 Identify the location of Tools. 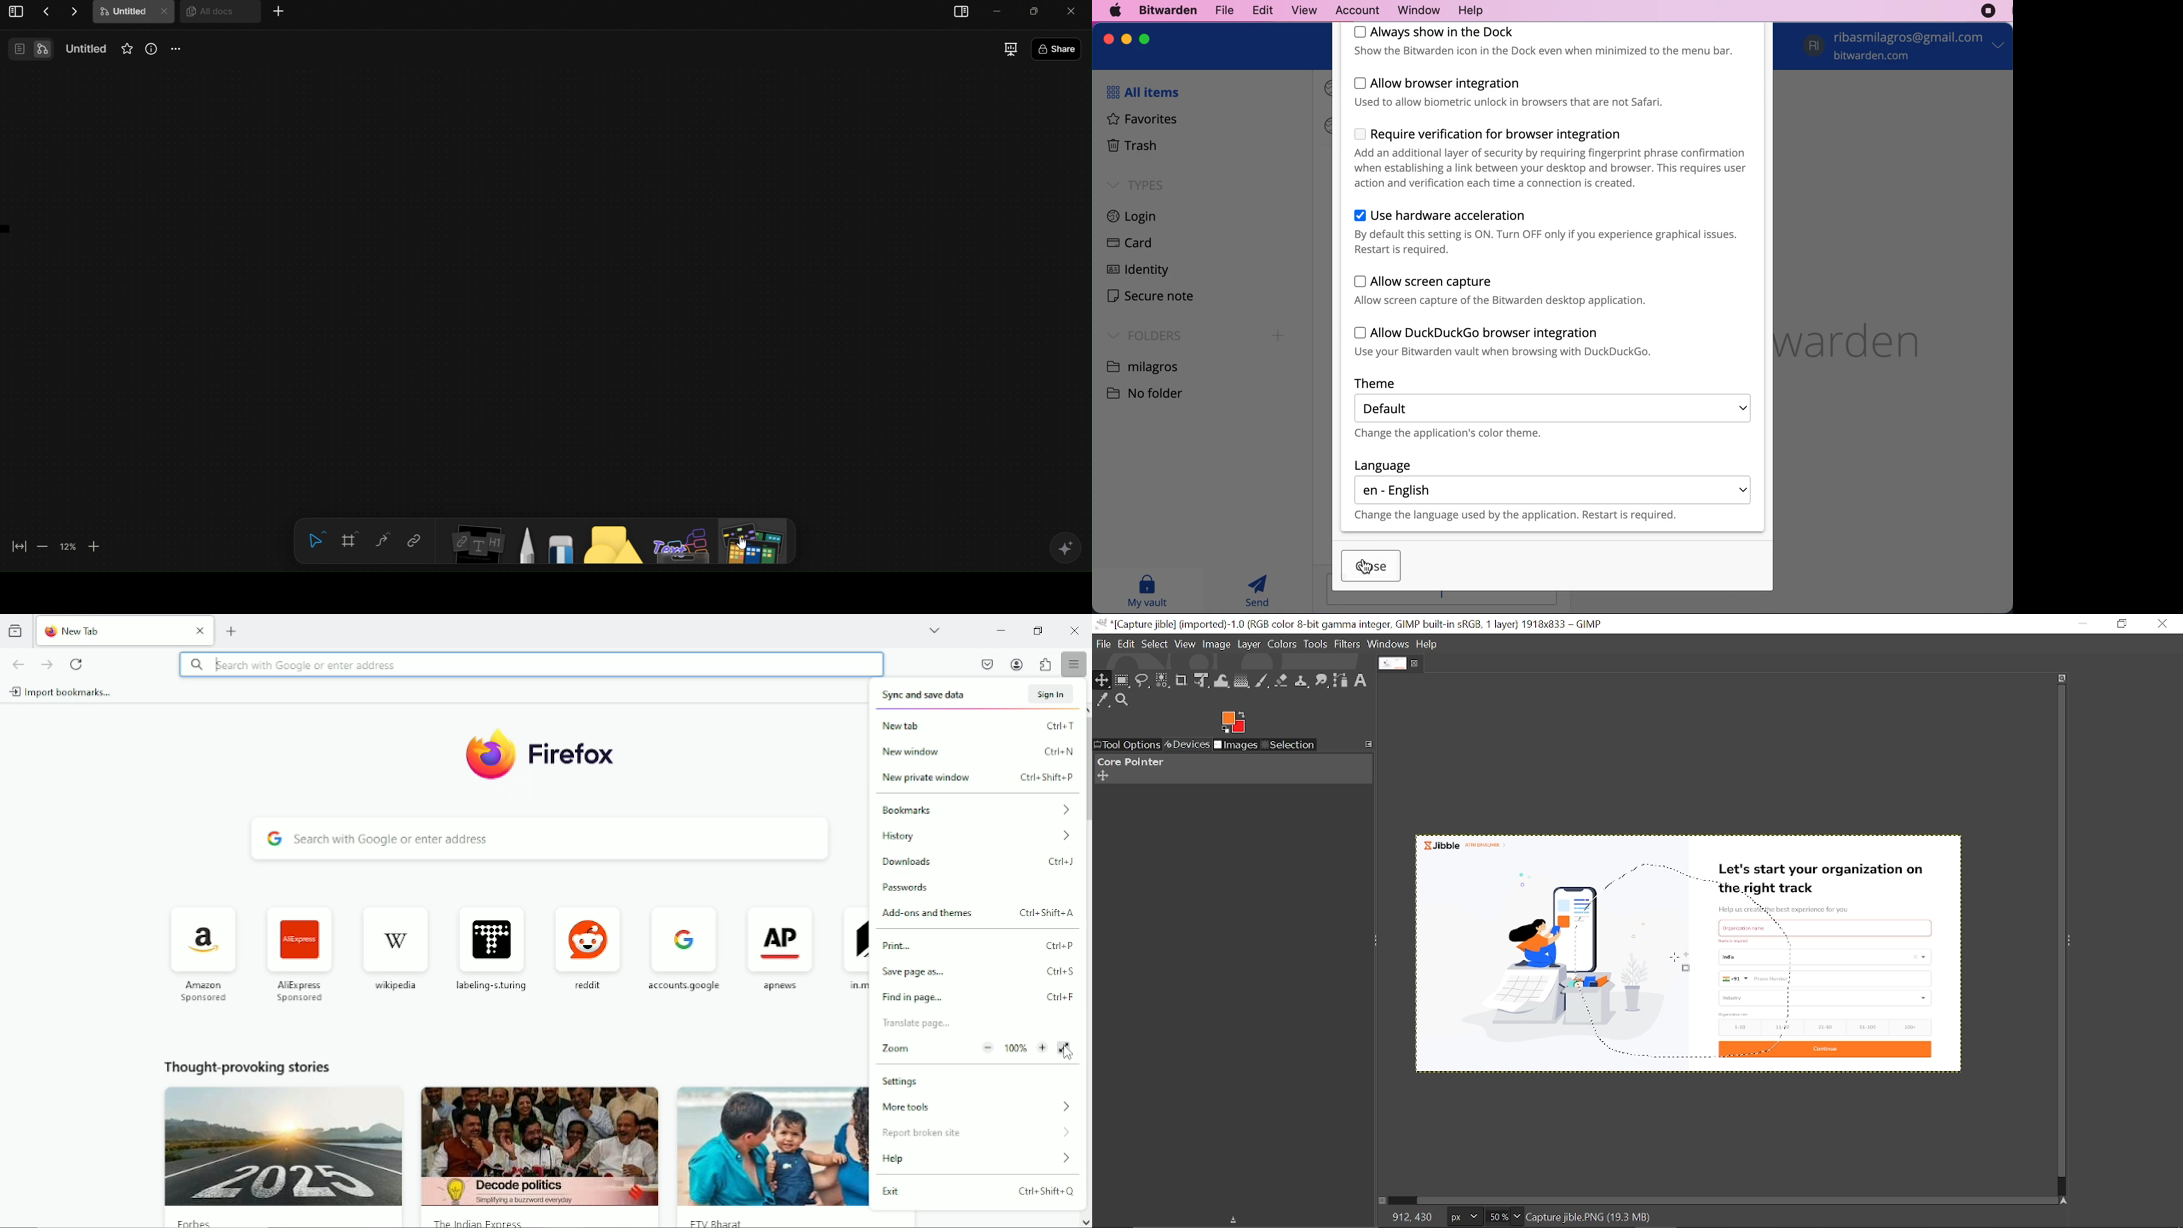
(1315, 644).